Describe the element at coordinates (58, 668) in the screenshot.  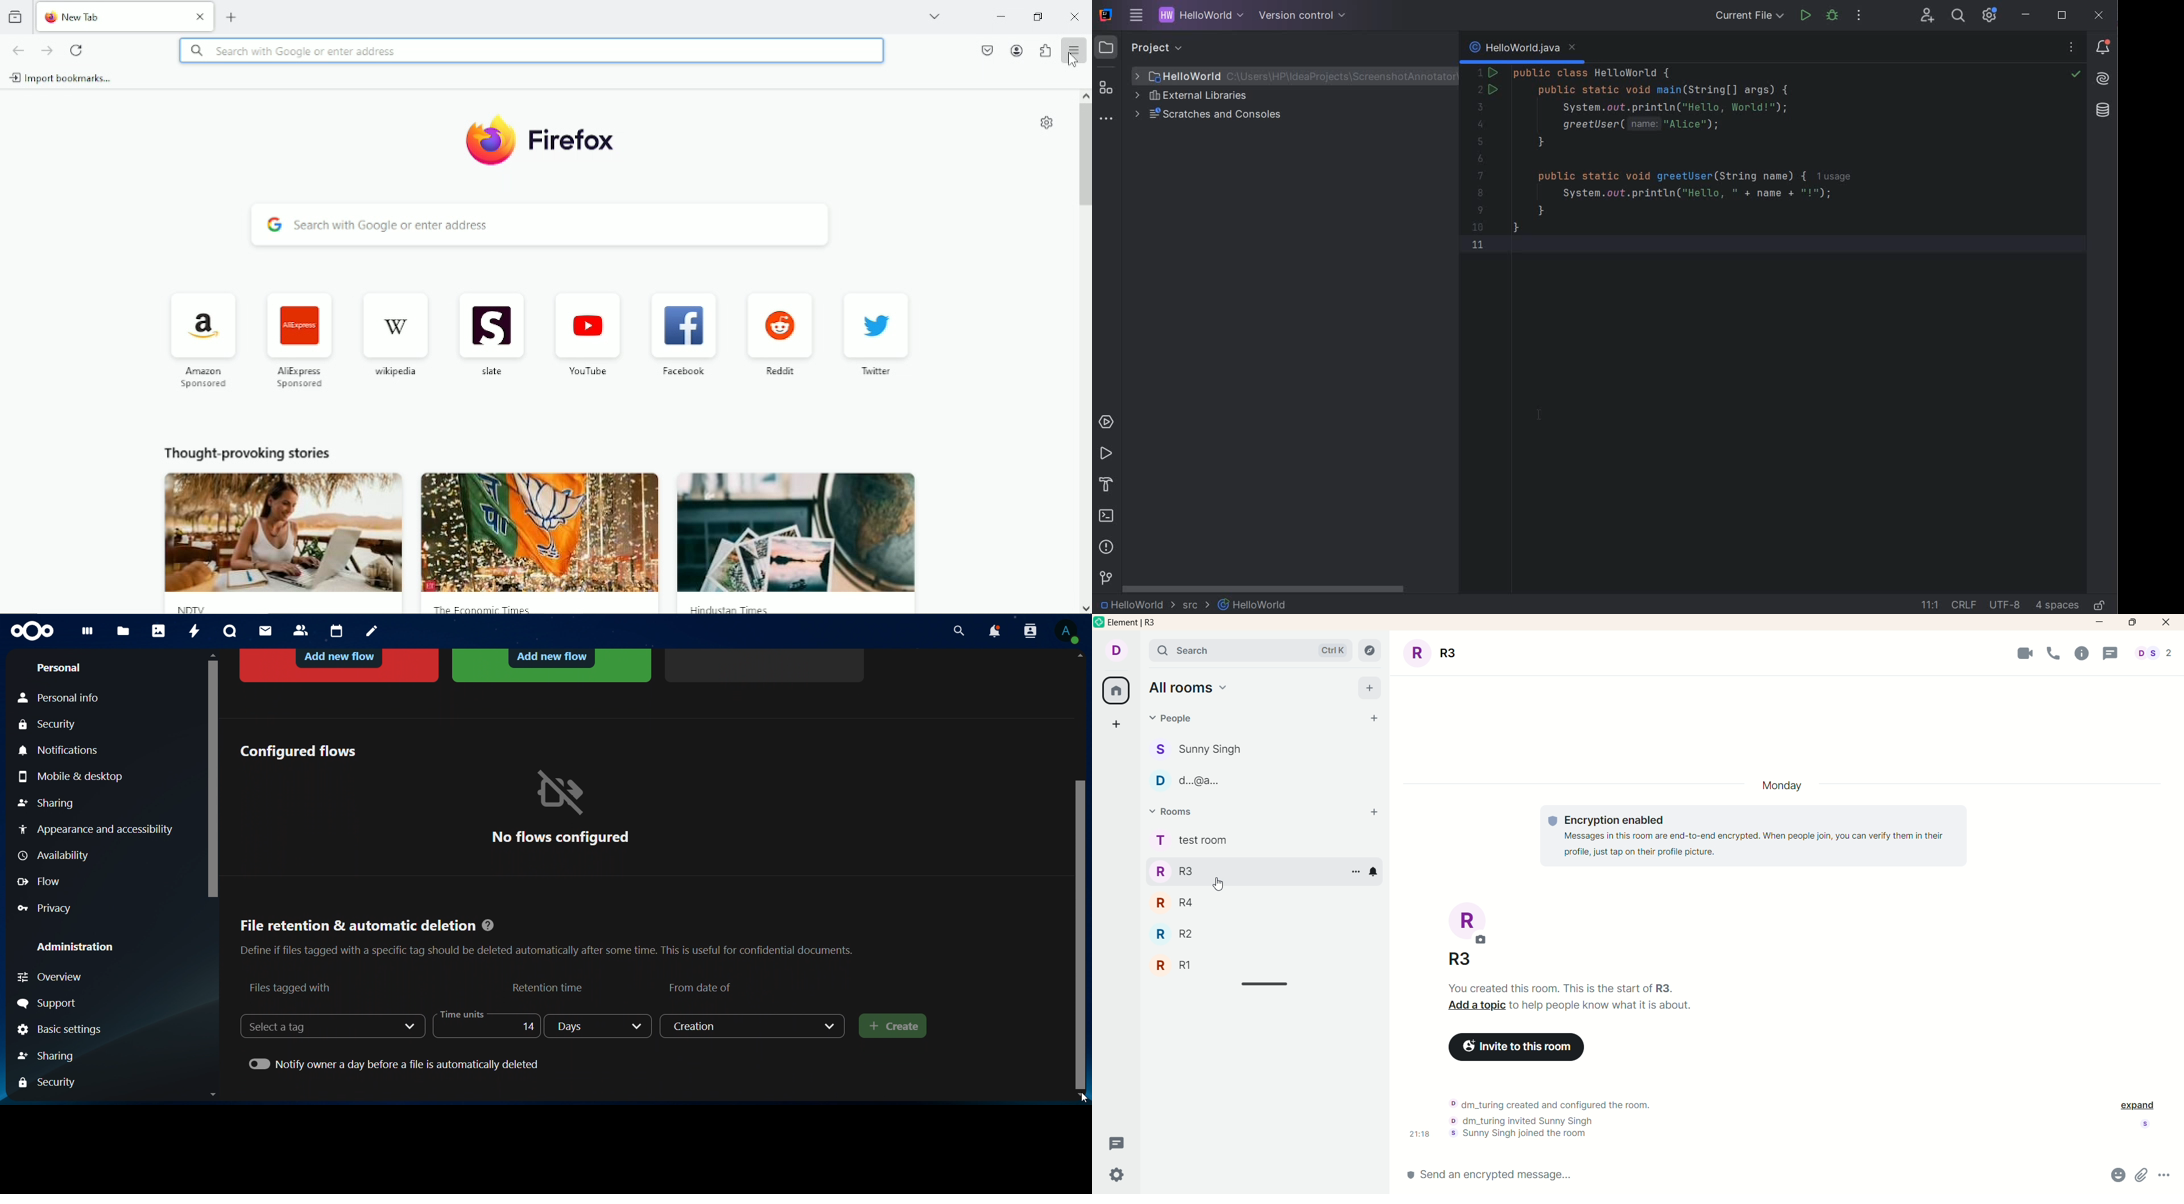
I see `personal` at that location.